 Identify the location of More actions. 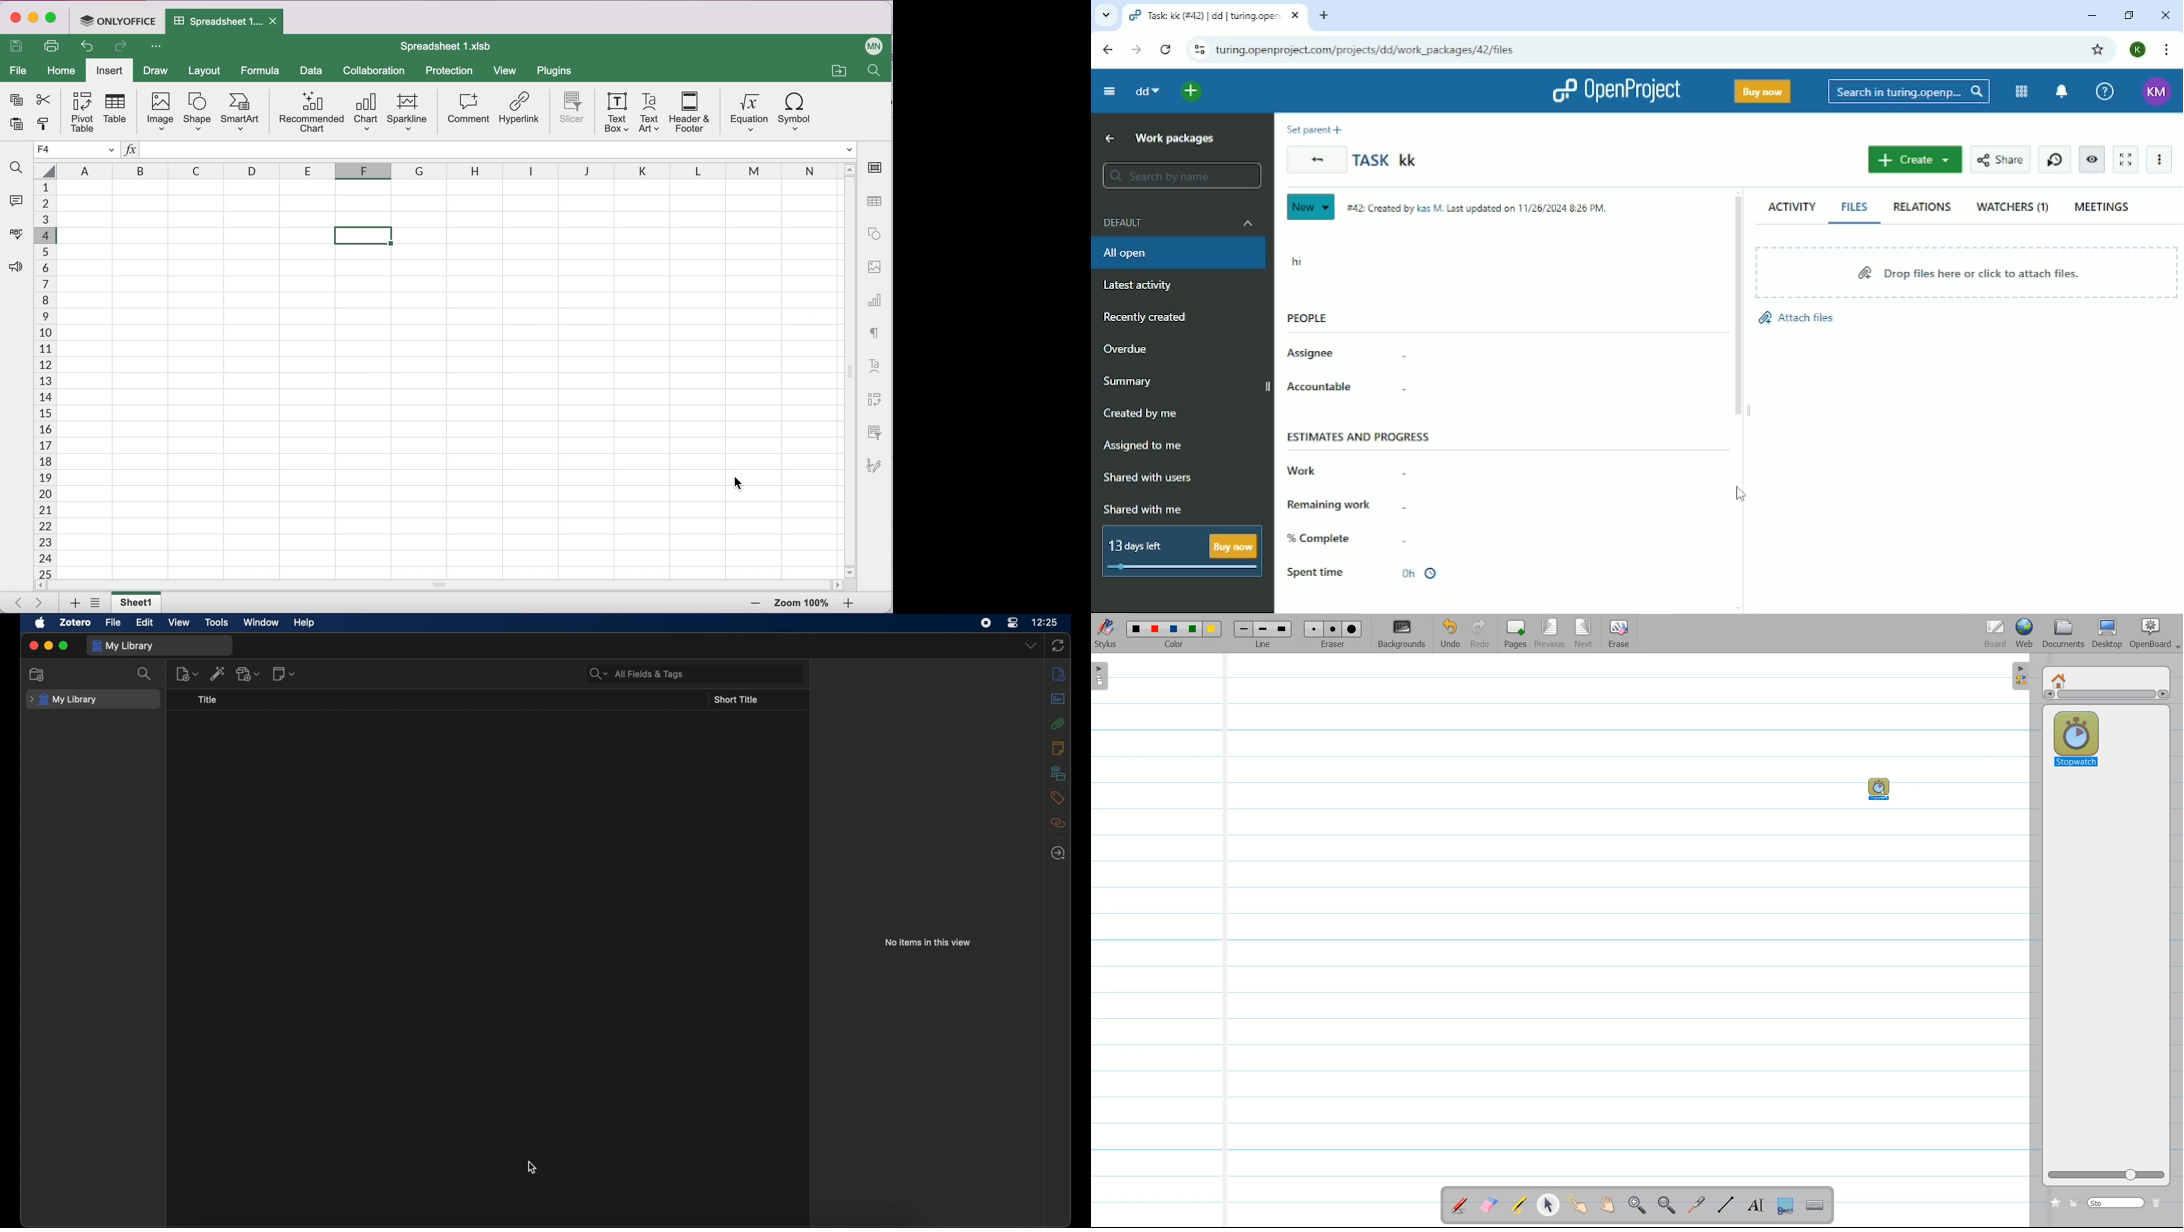
(2158, 159).